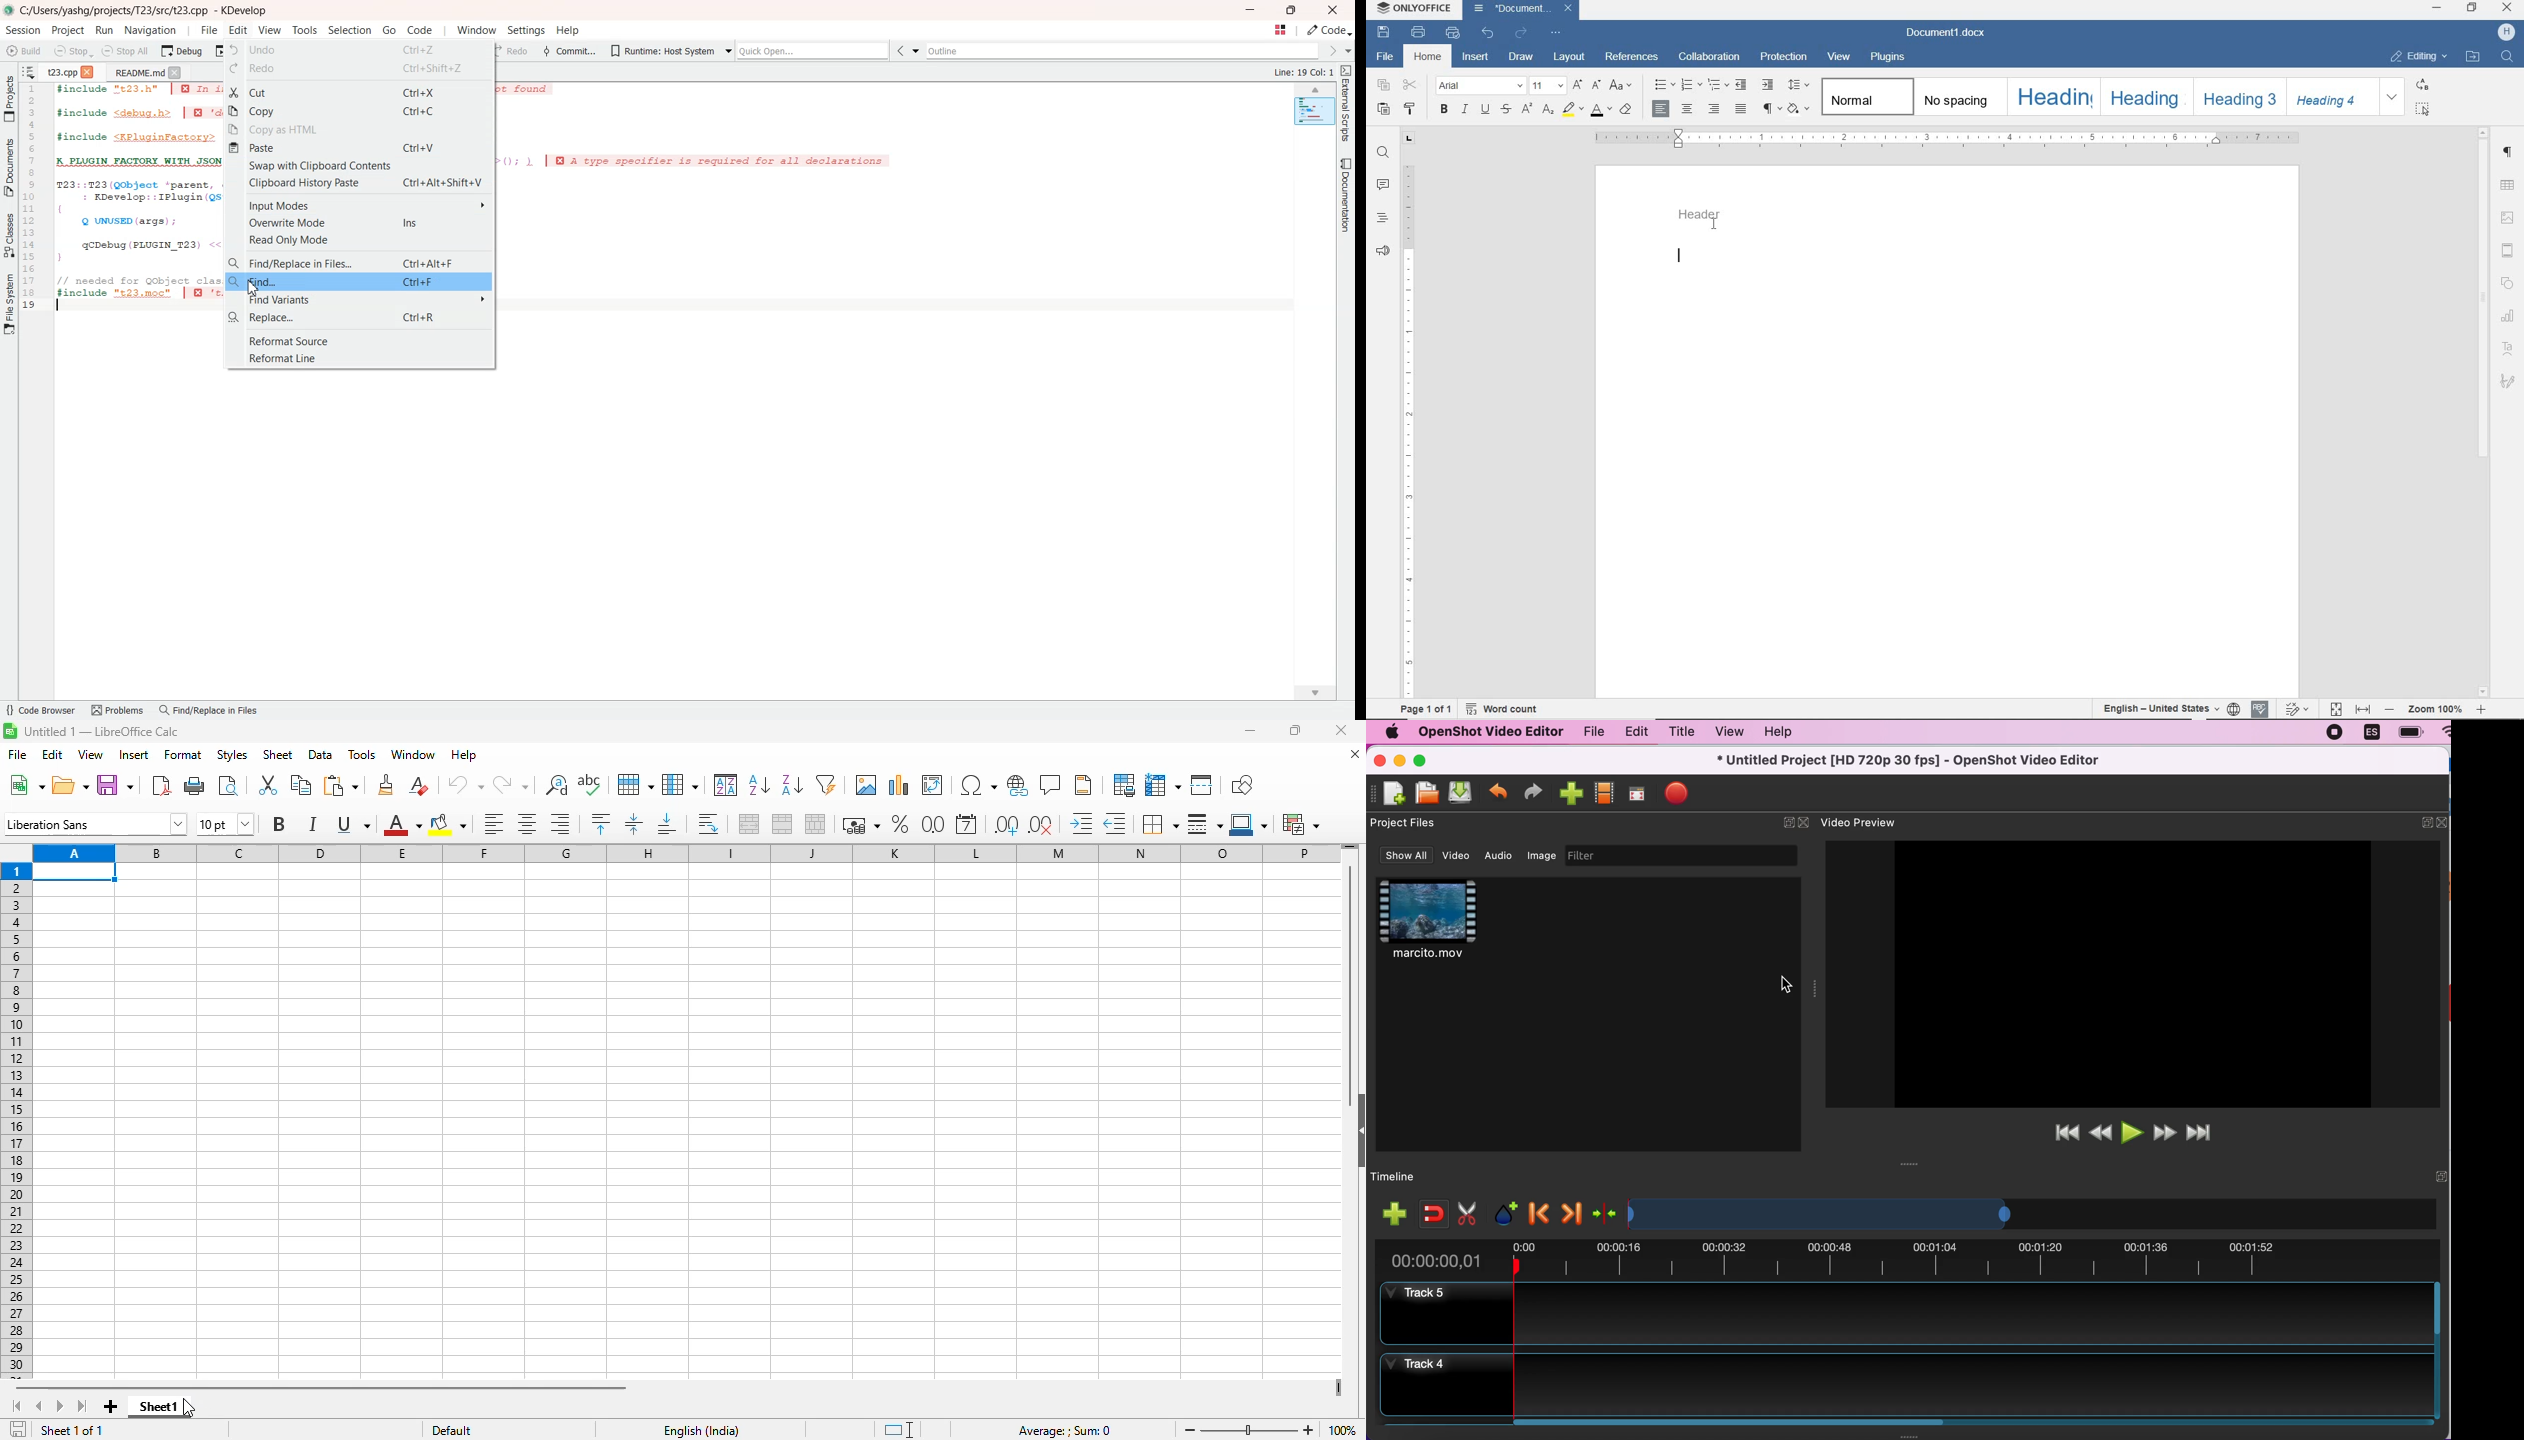 The width and height of the screenshot is (2548, 1456). What do you see at coordinates (861, 825) in the screenshot?
I see `format as currency` at bounding box center [861, 825].